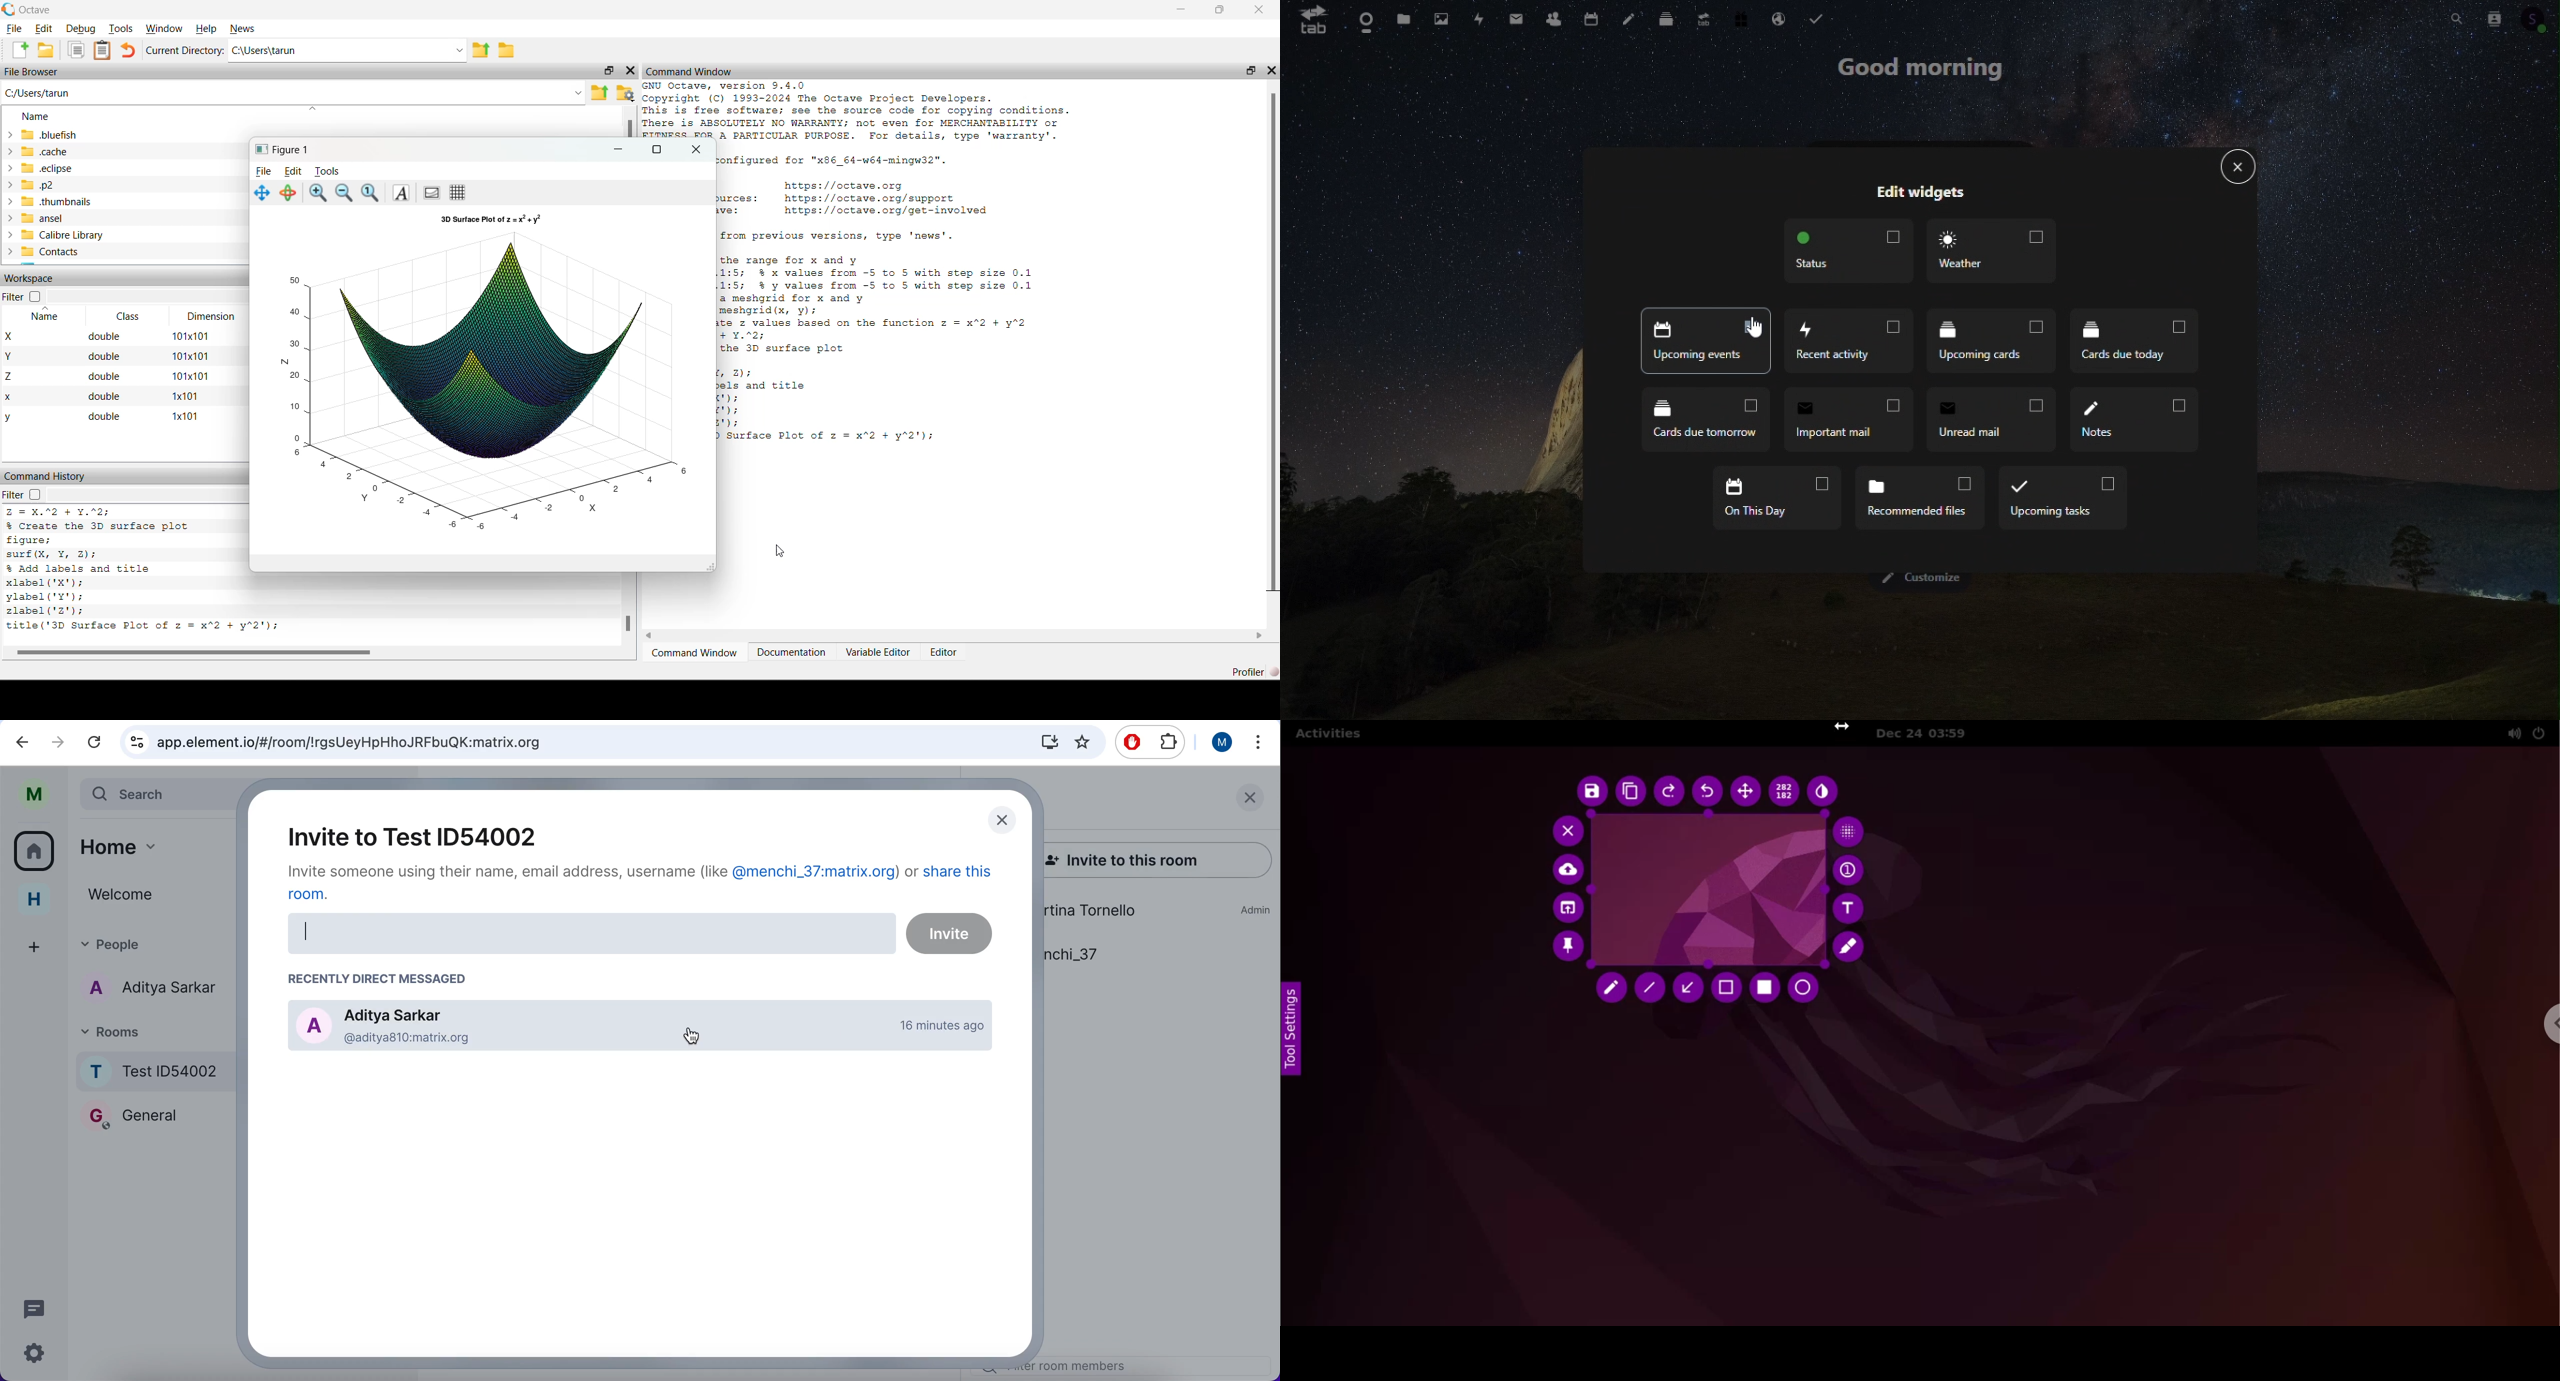 The image size is (2576, 1400). I want to click on invite to room, so click(406, 838).